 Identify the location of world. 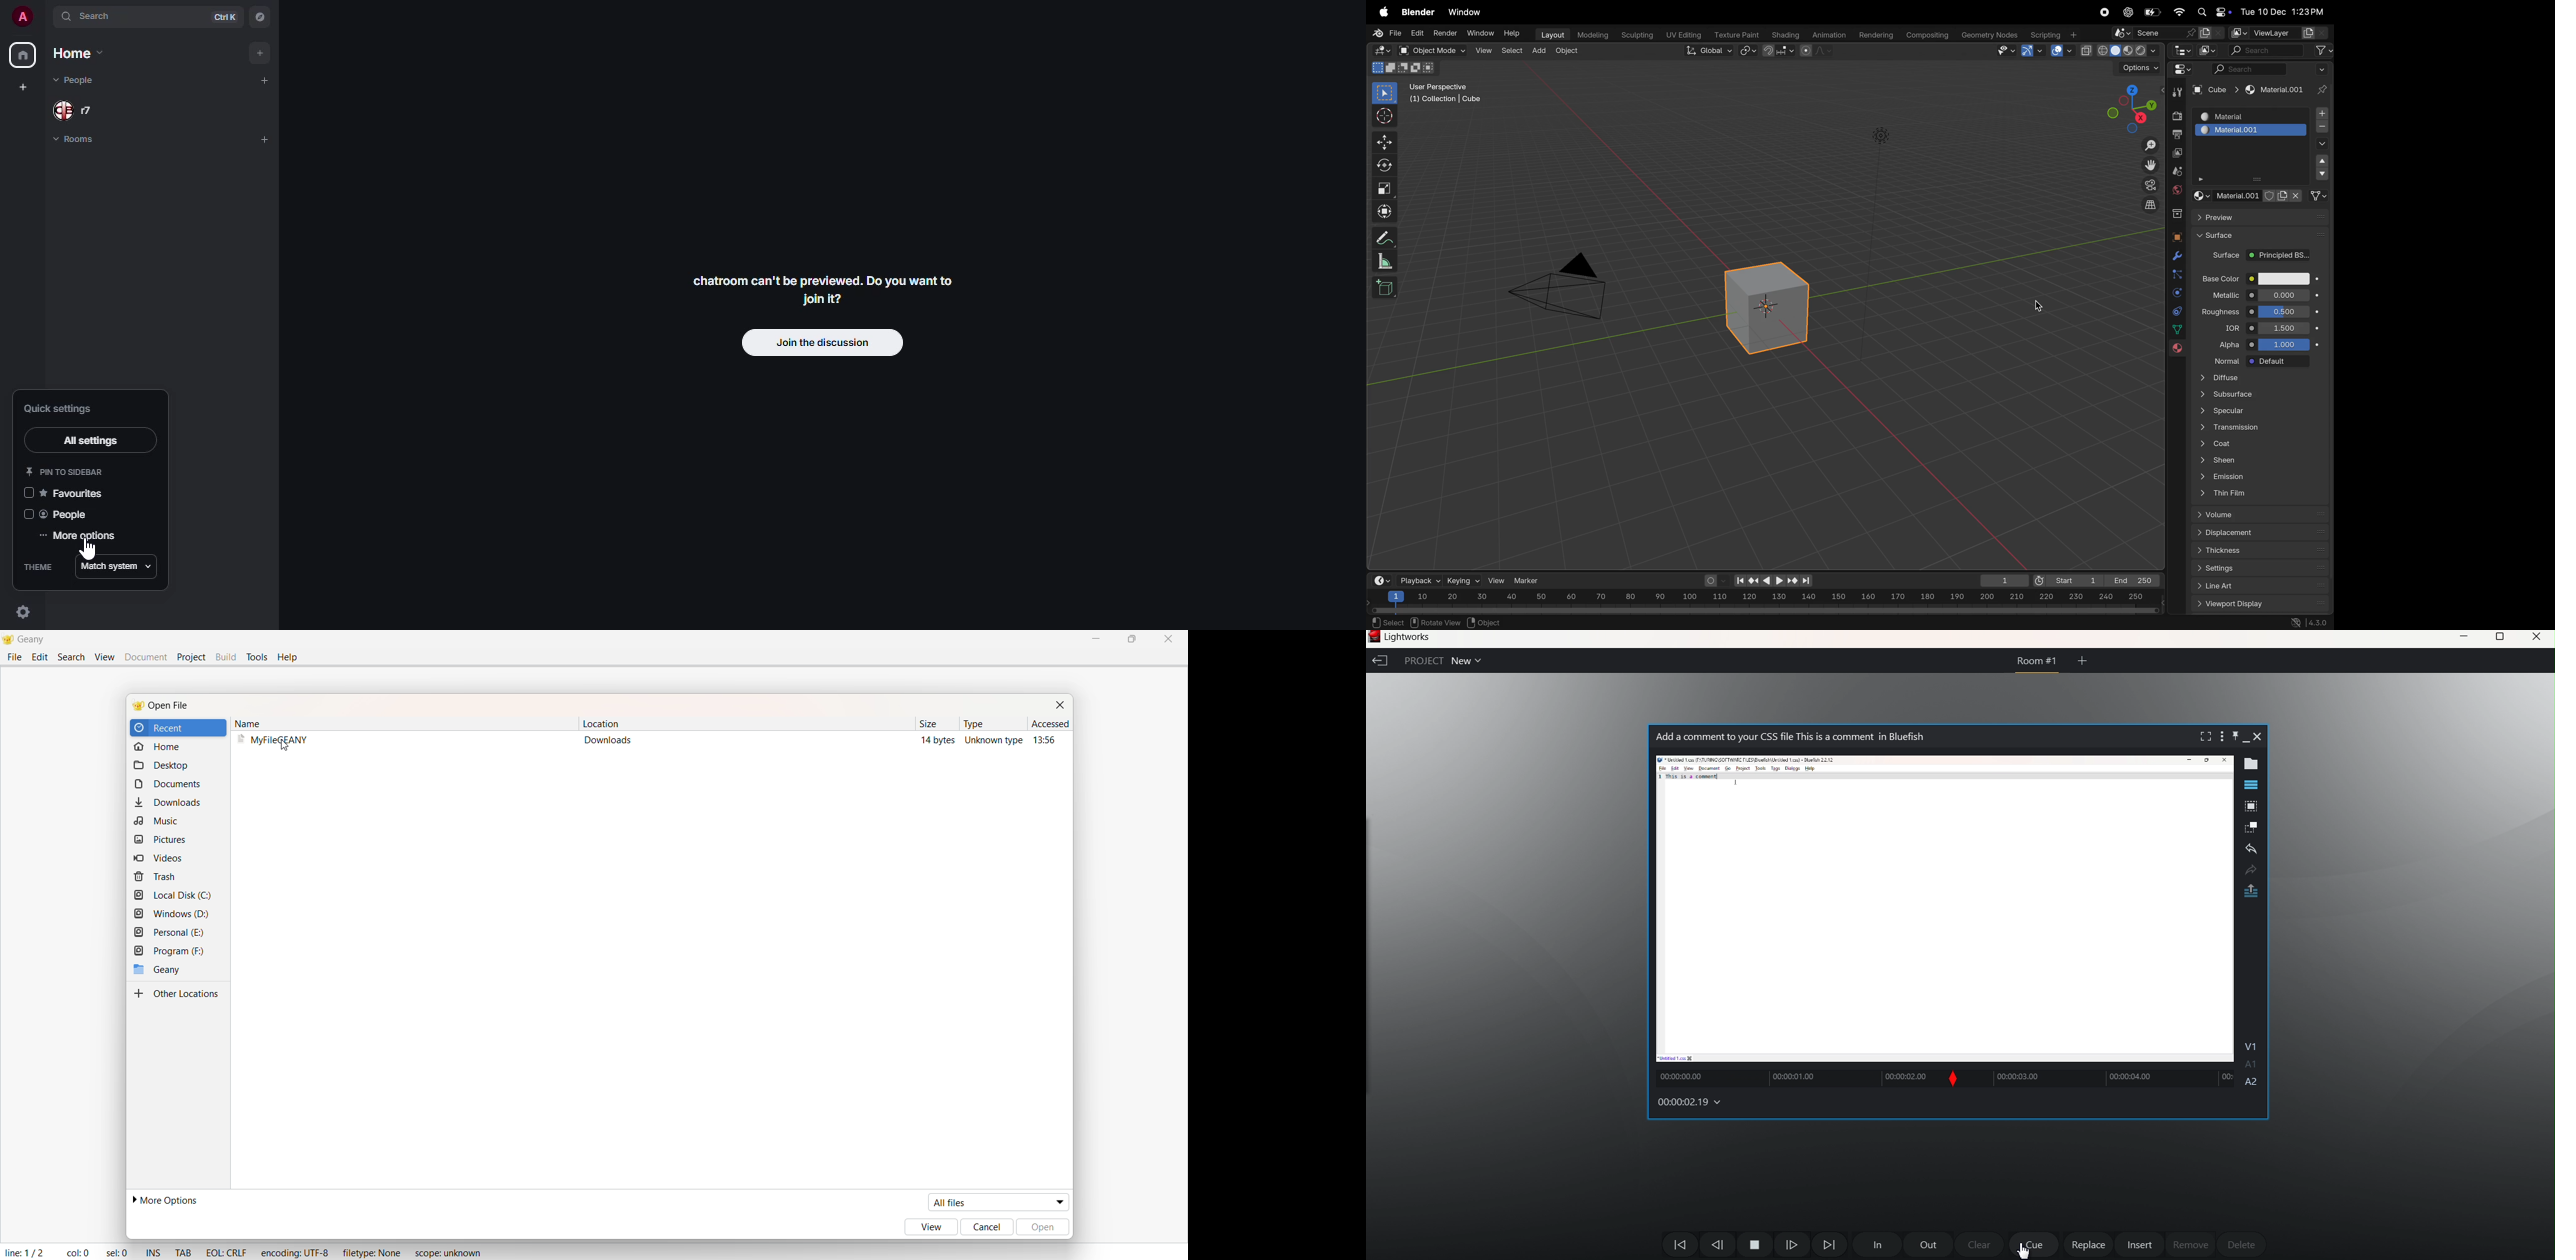
(2178, 188).